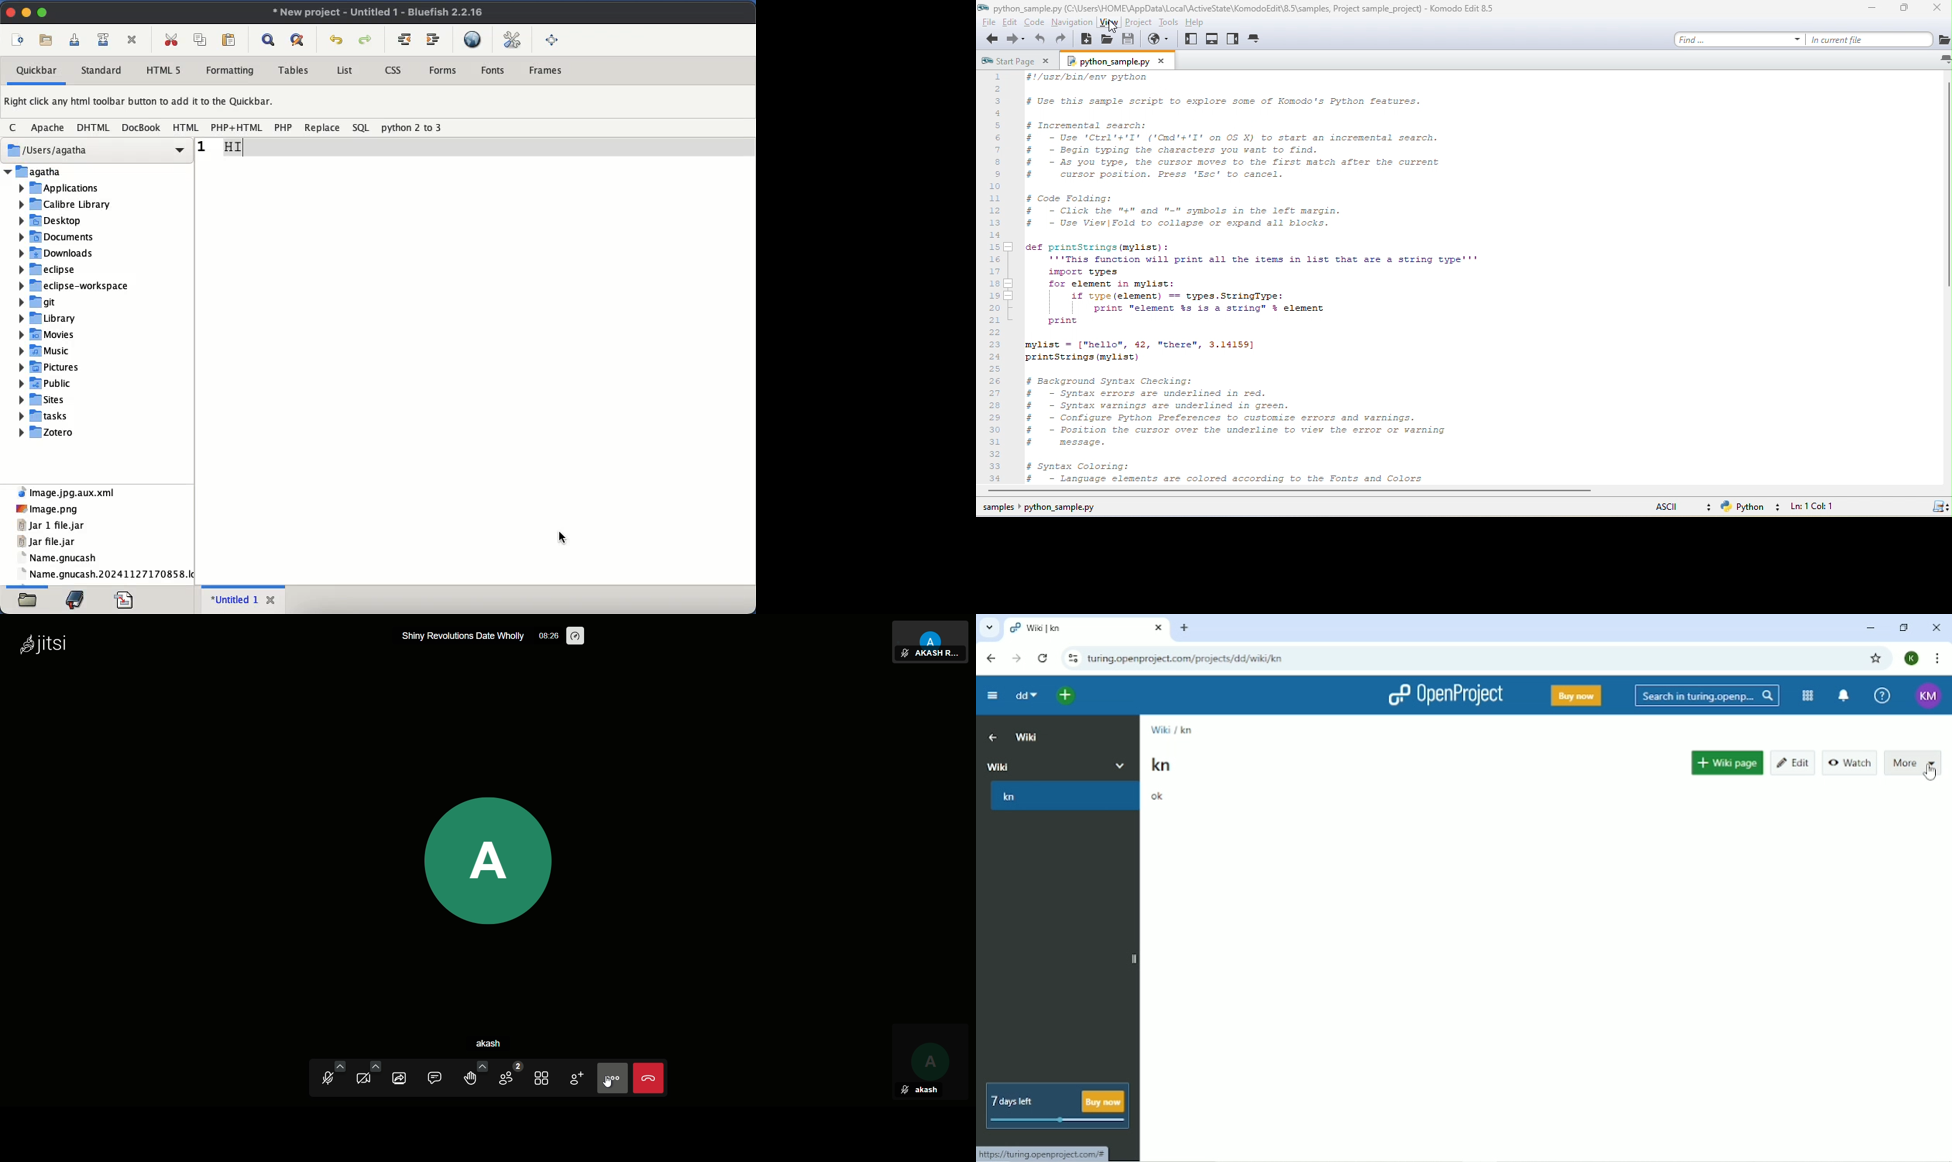 The width and height of the screenshot is (1960, 1176). What do you see at coordinates (367, 40) in the screenshot?
I see `redo` at bounding box center [367, 40].